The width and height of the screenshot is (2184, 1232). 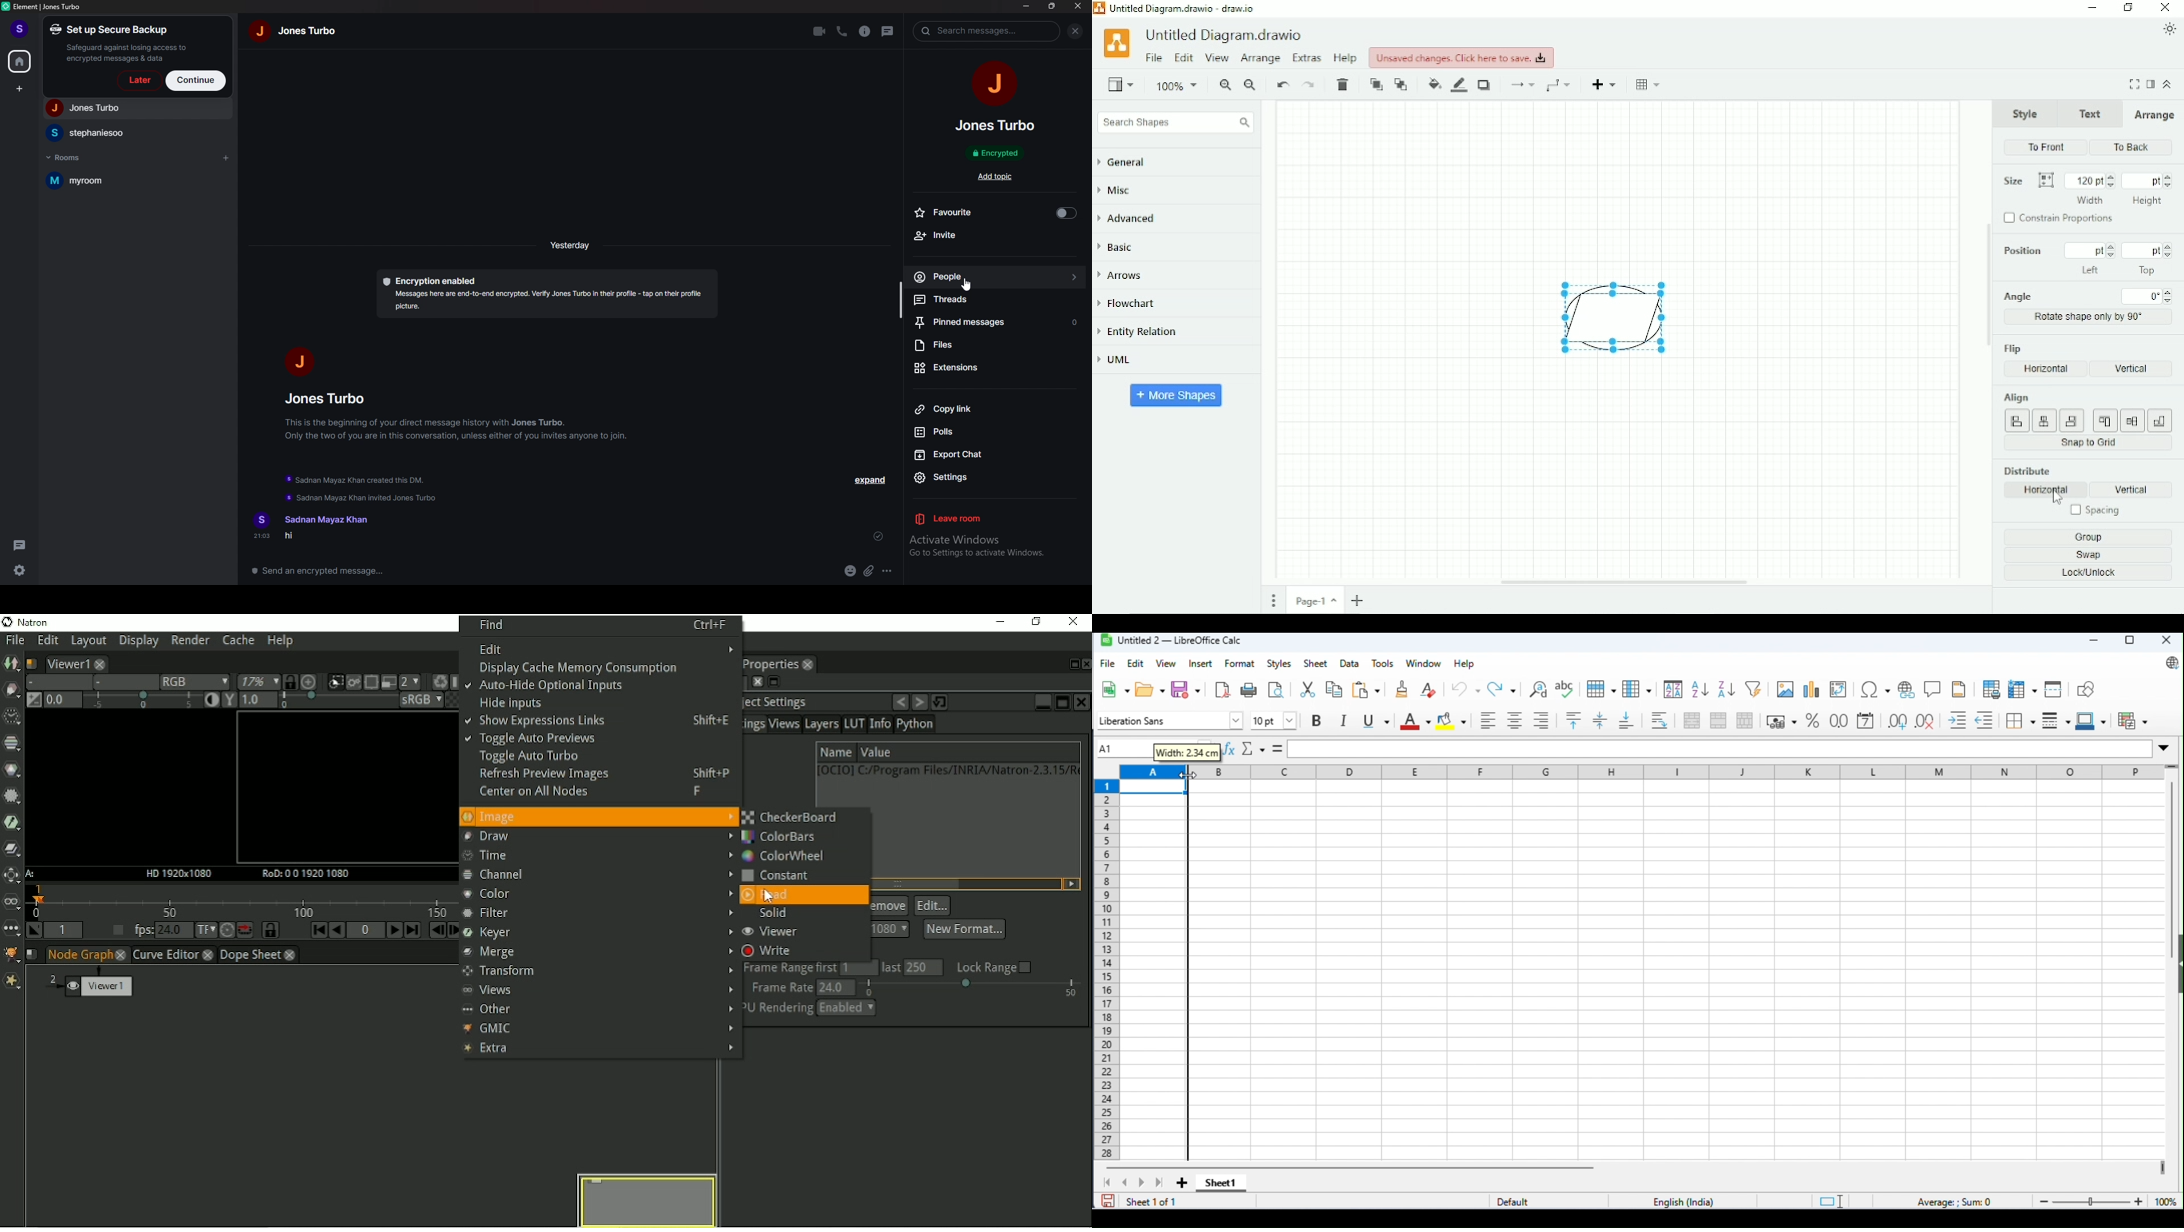 I want to click on find and replace, so click(x=1539, y=688).